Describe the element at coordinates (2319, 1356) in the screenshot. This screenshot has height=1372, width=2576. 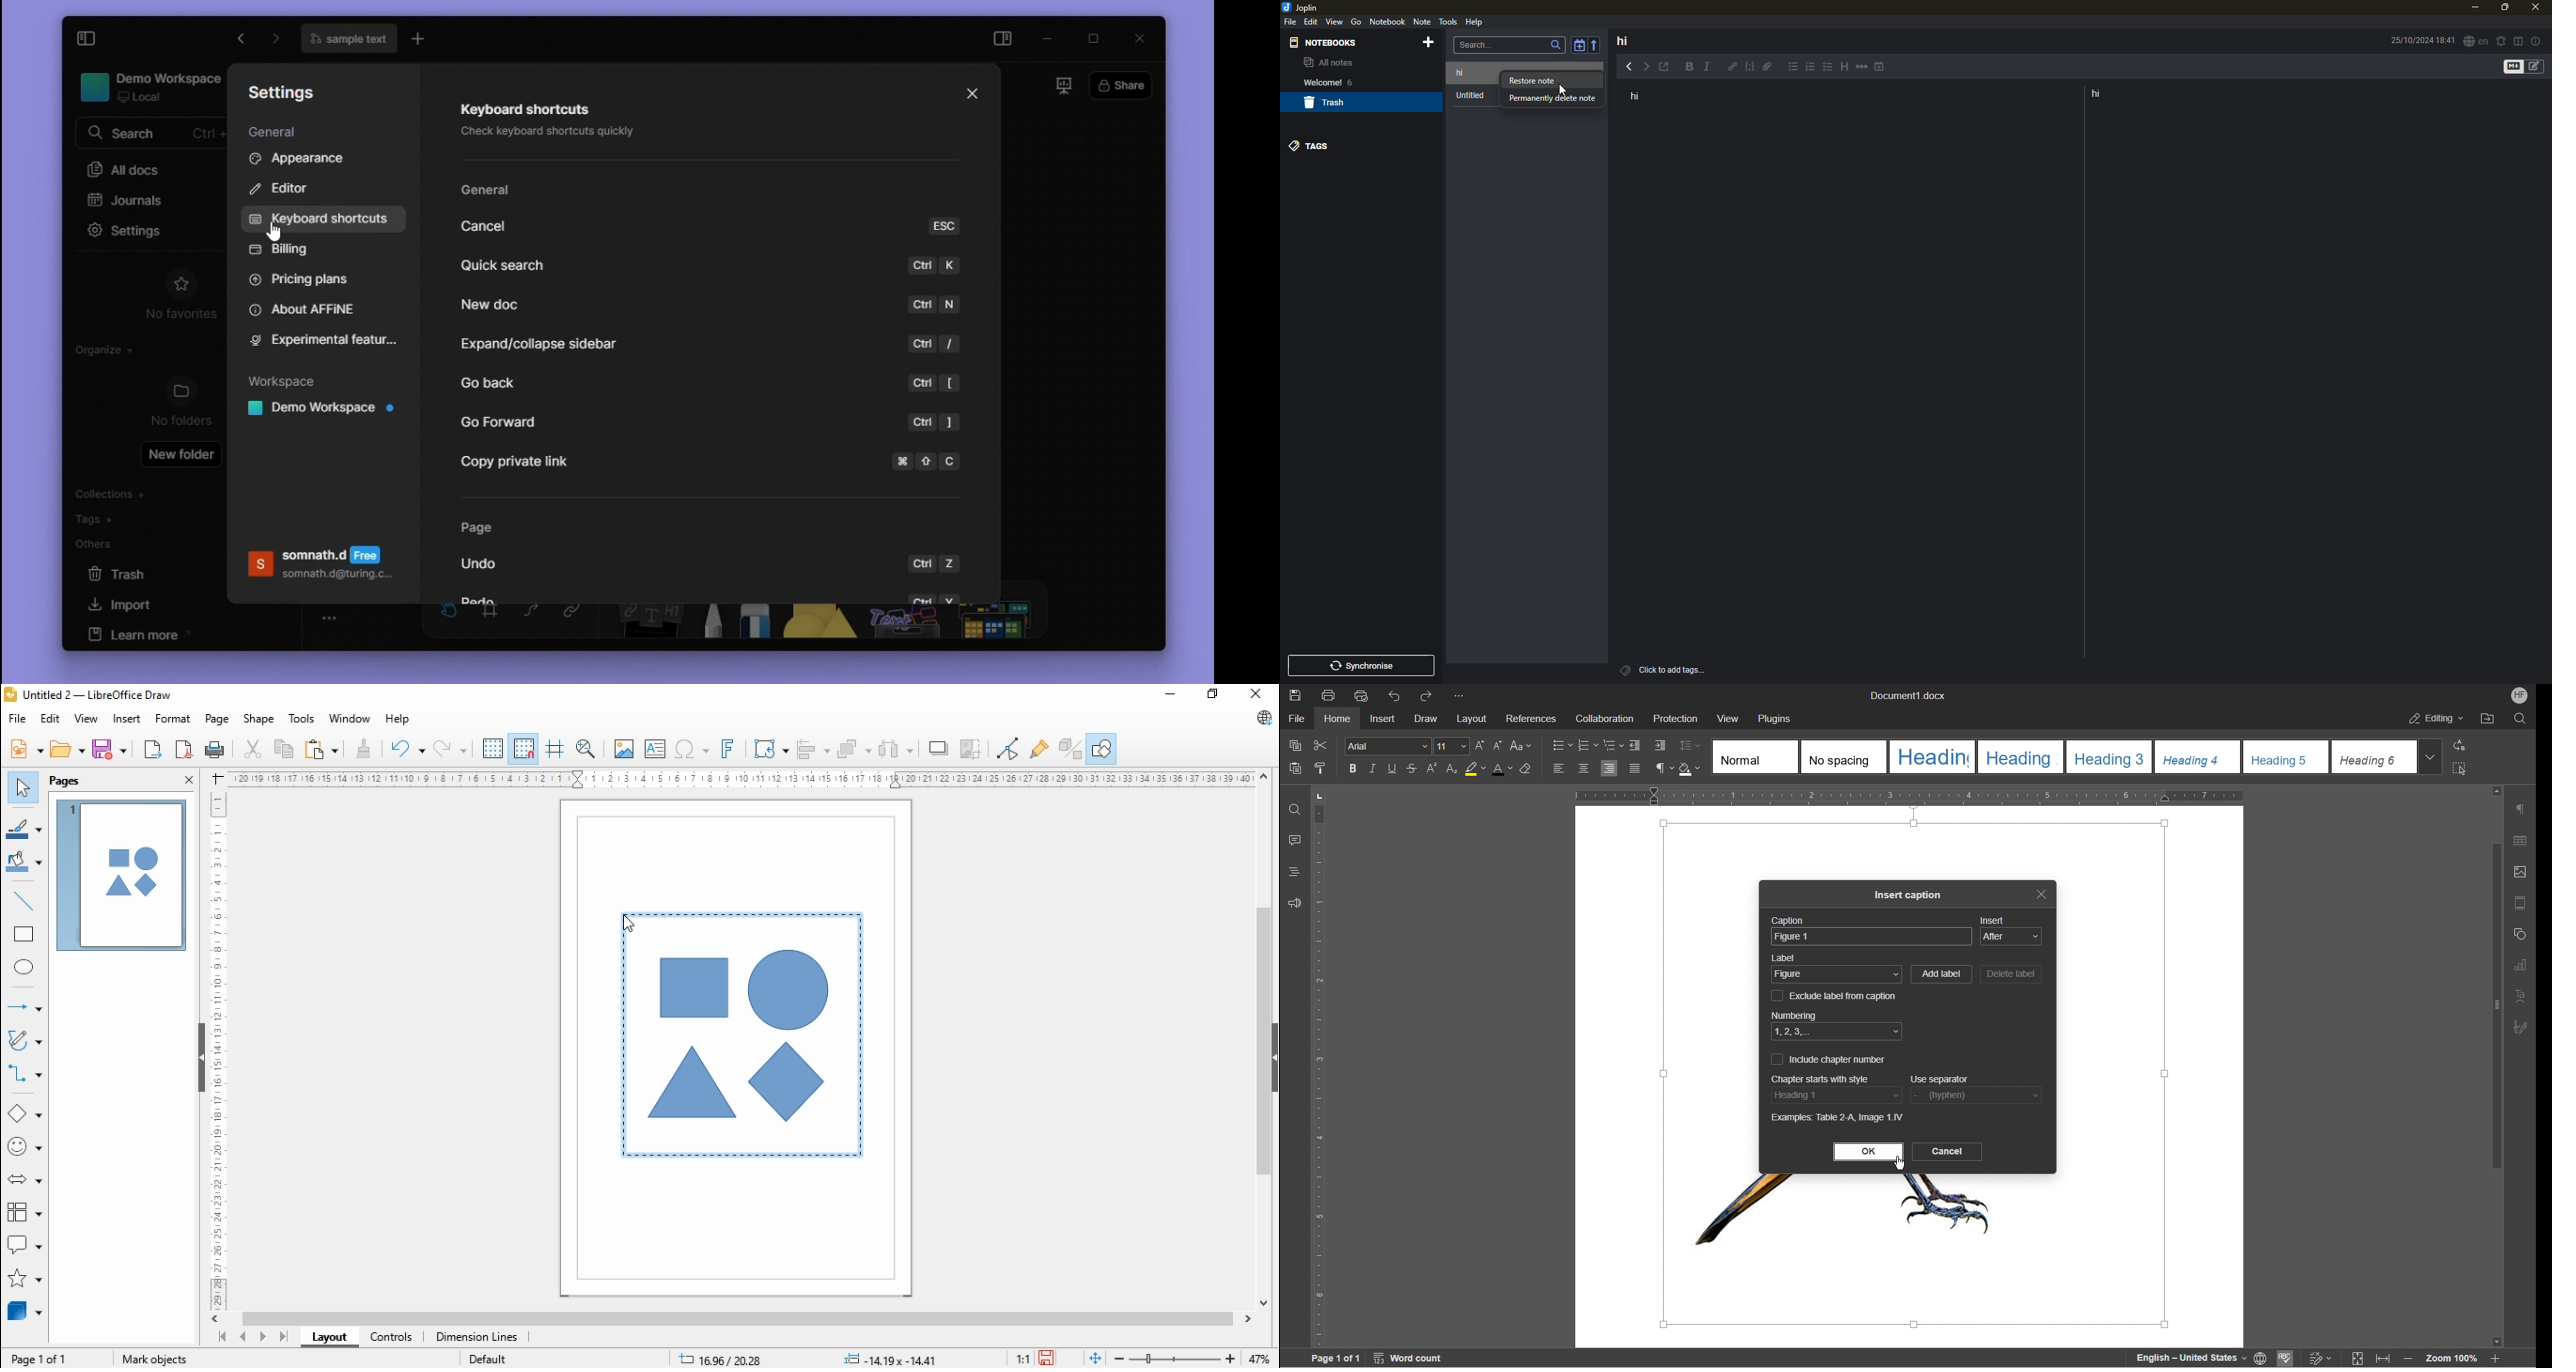
I see `Track changes` at that location.